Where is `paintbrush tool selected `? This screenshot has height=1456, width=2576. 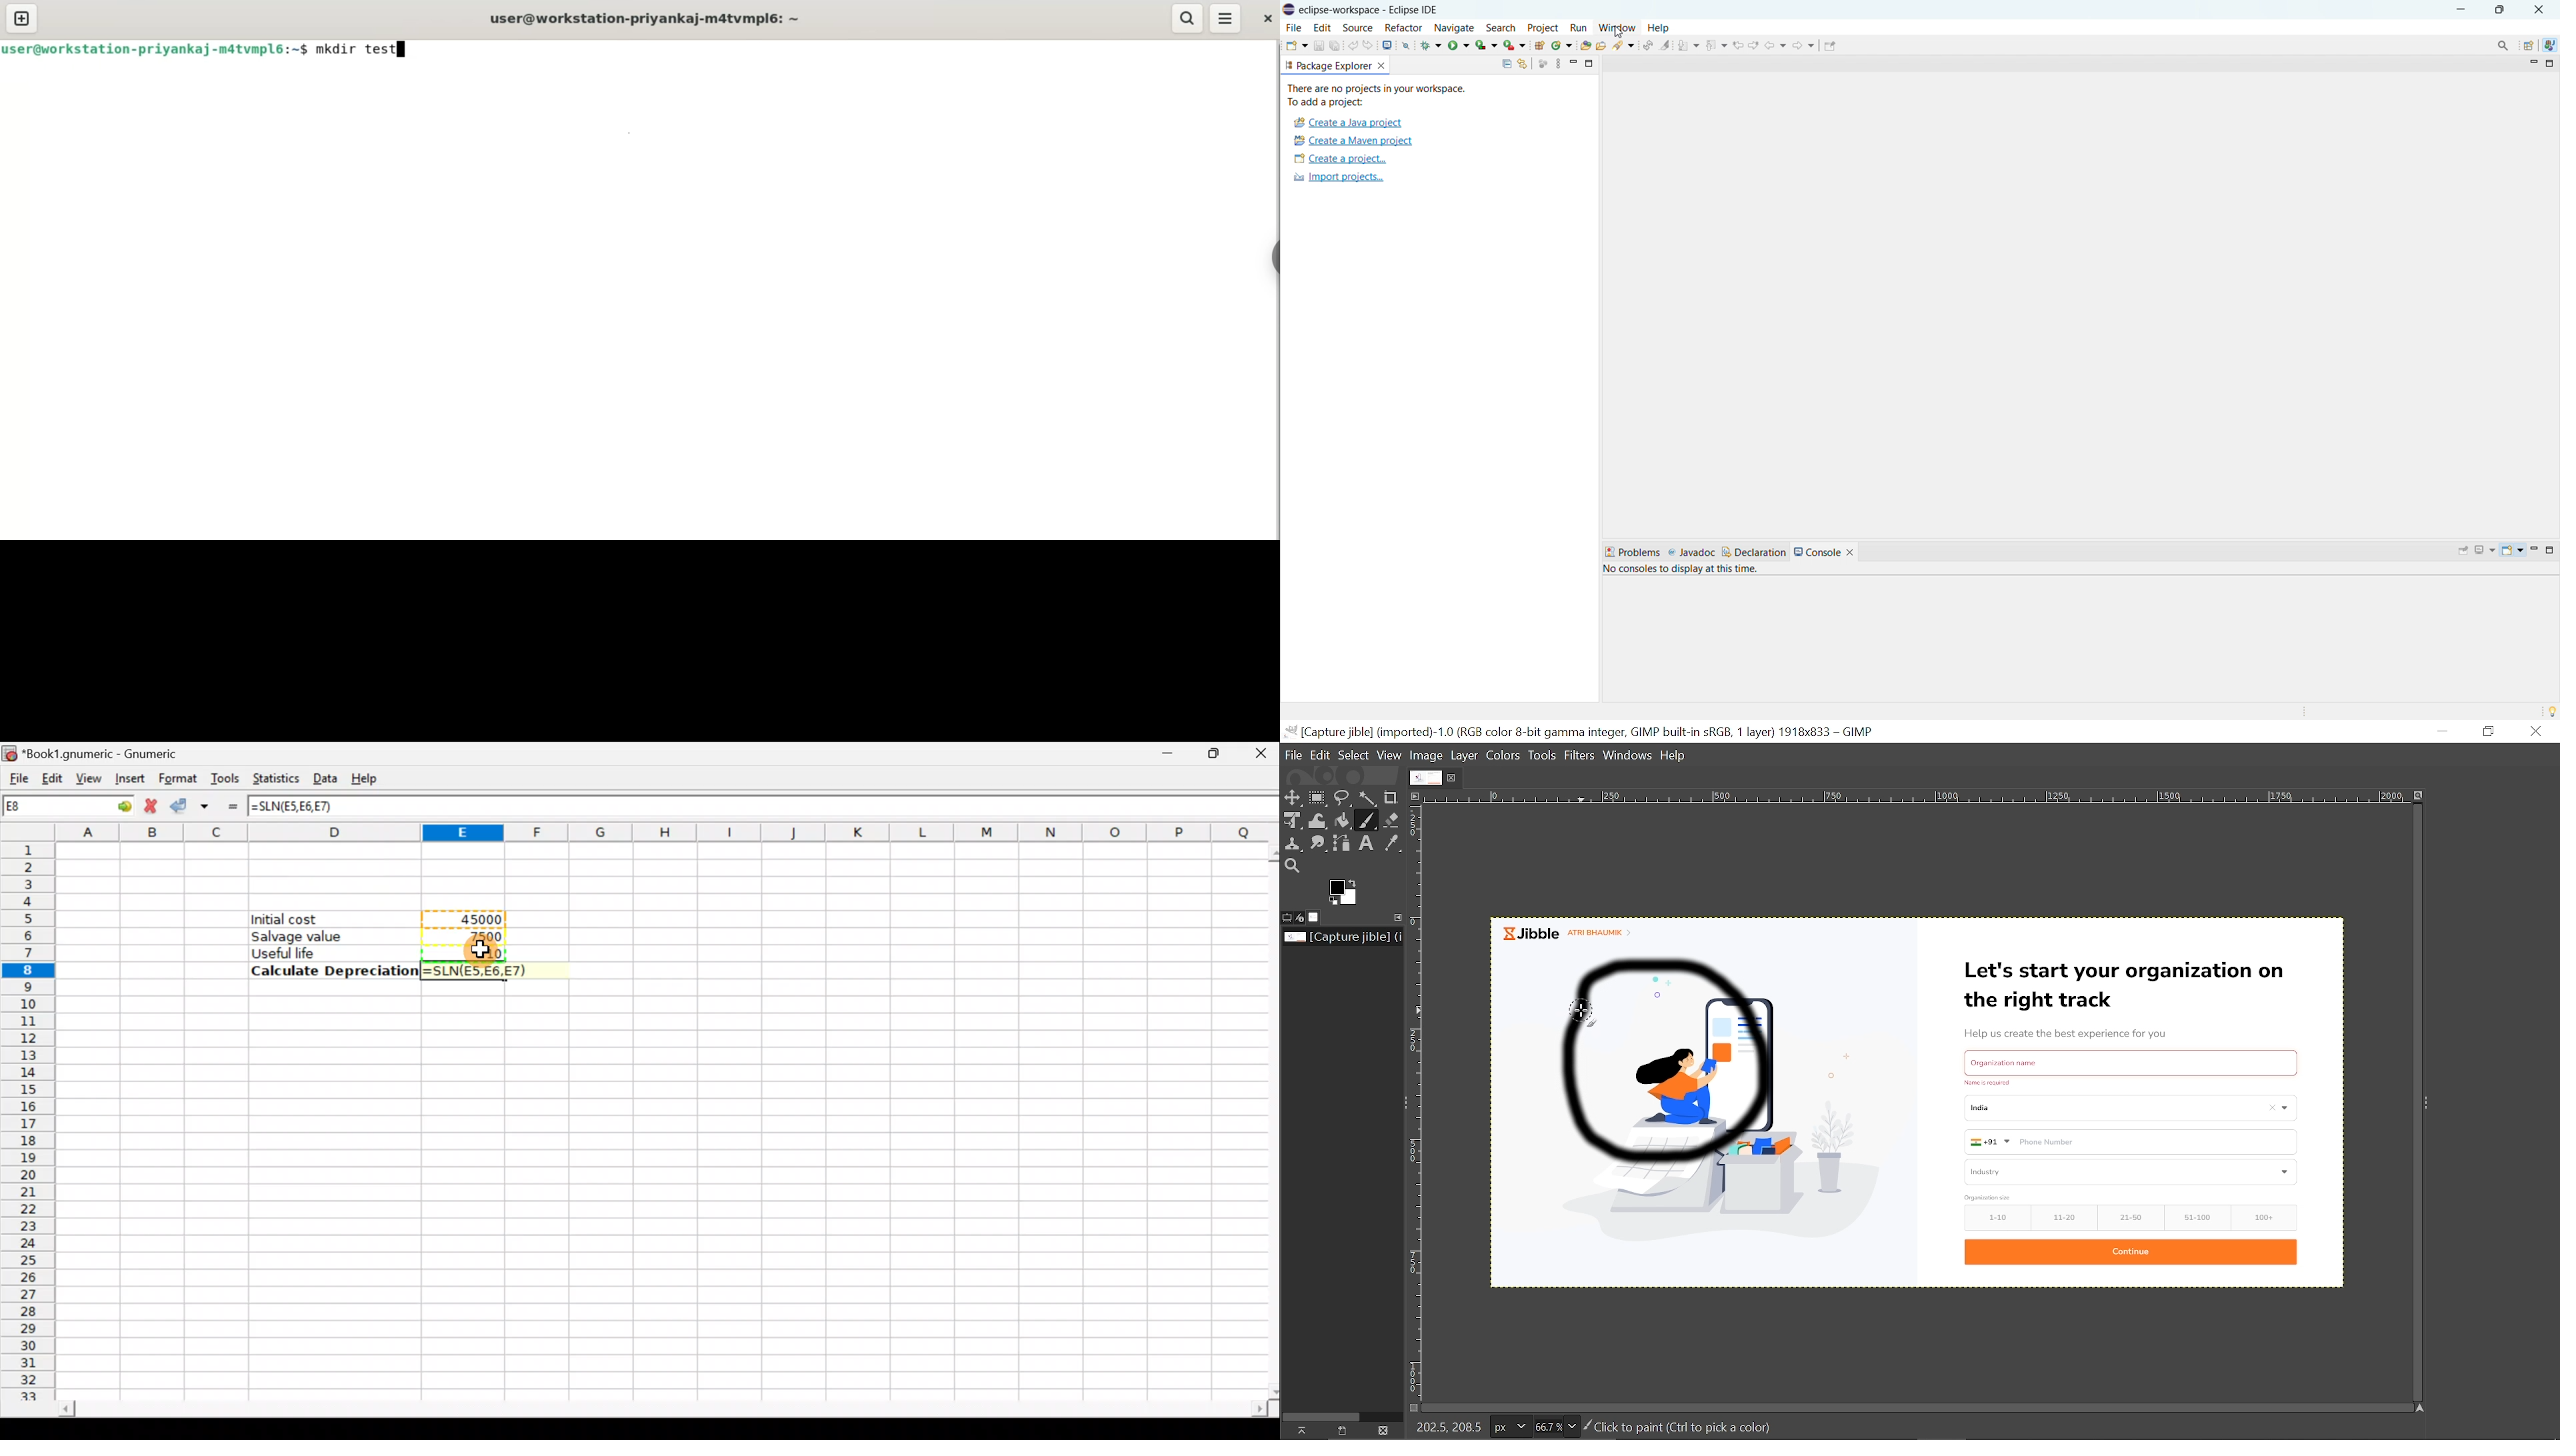 paintbrush tool selected  is located at coordinates (1581, 1018).